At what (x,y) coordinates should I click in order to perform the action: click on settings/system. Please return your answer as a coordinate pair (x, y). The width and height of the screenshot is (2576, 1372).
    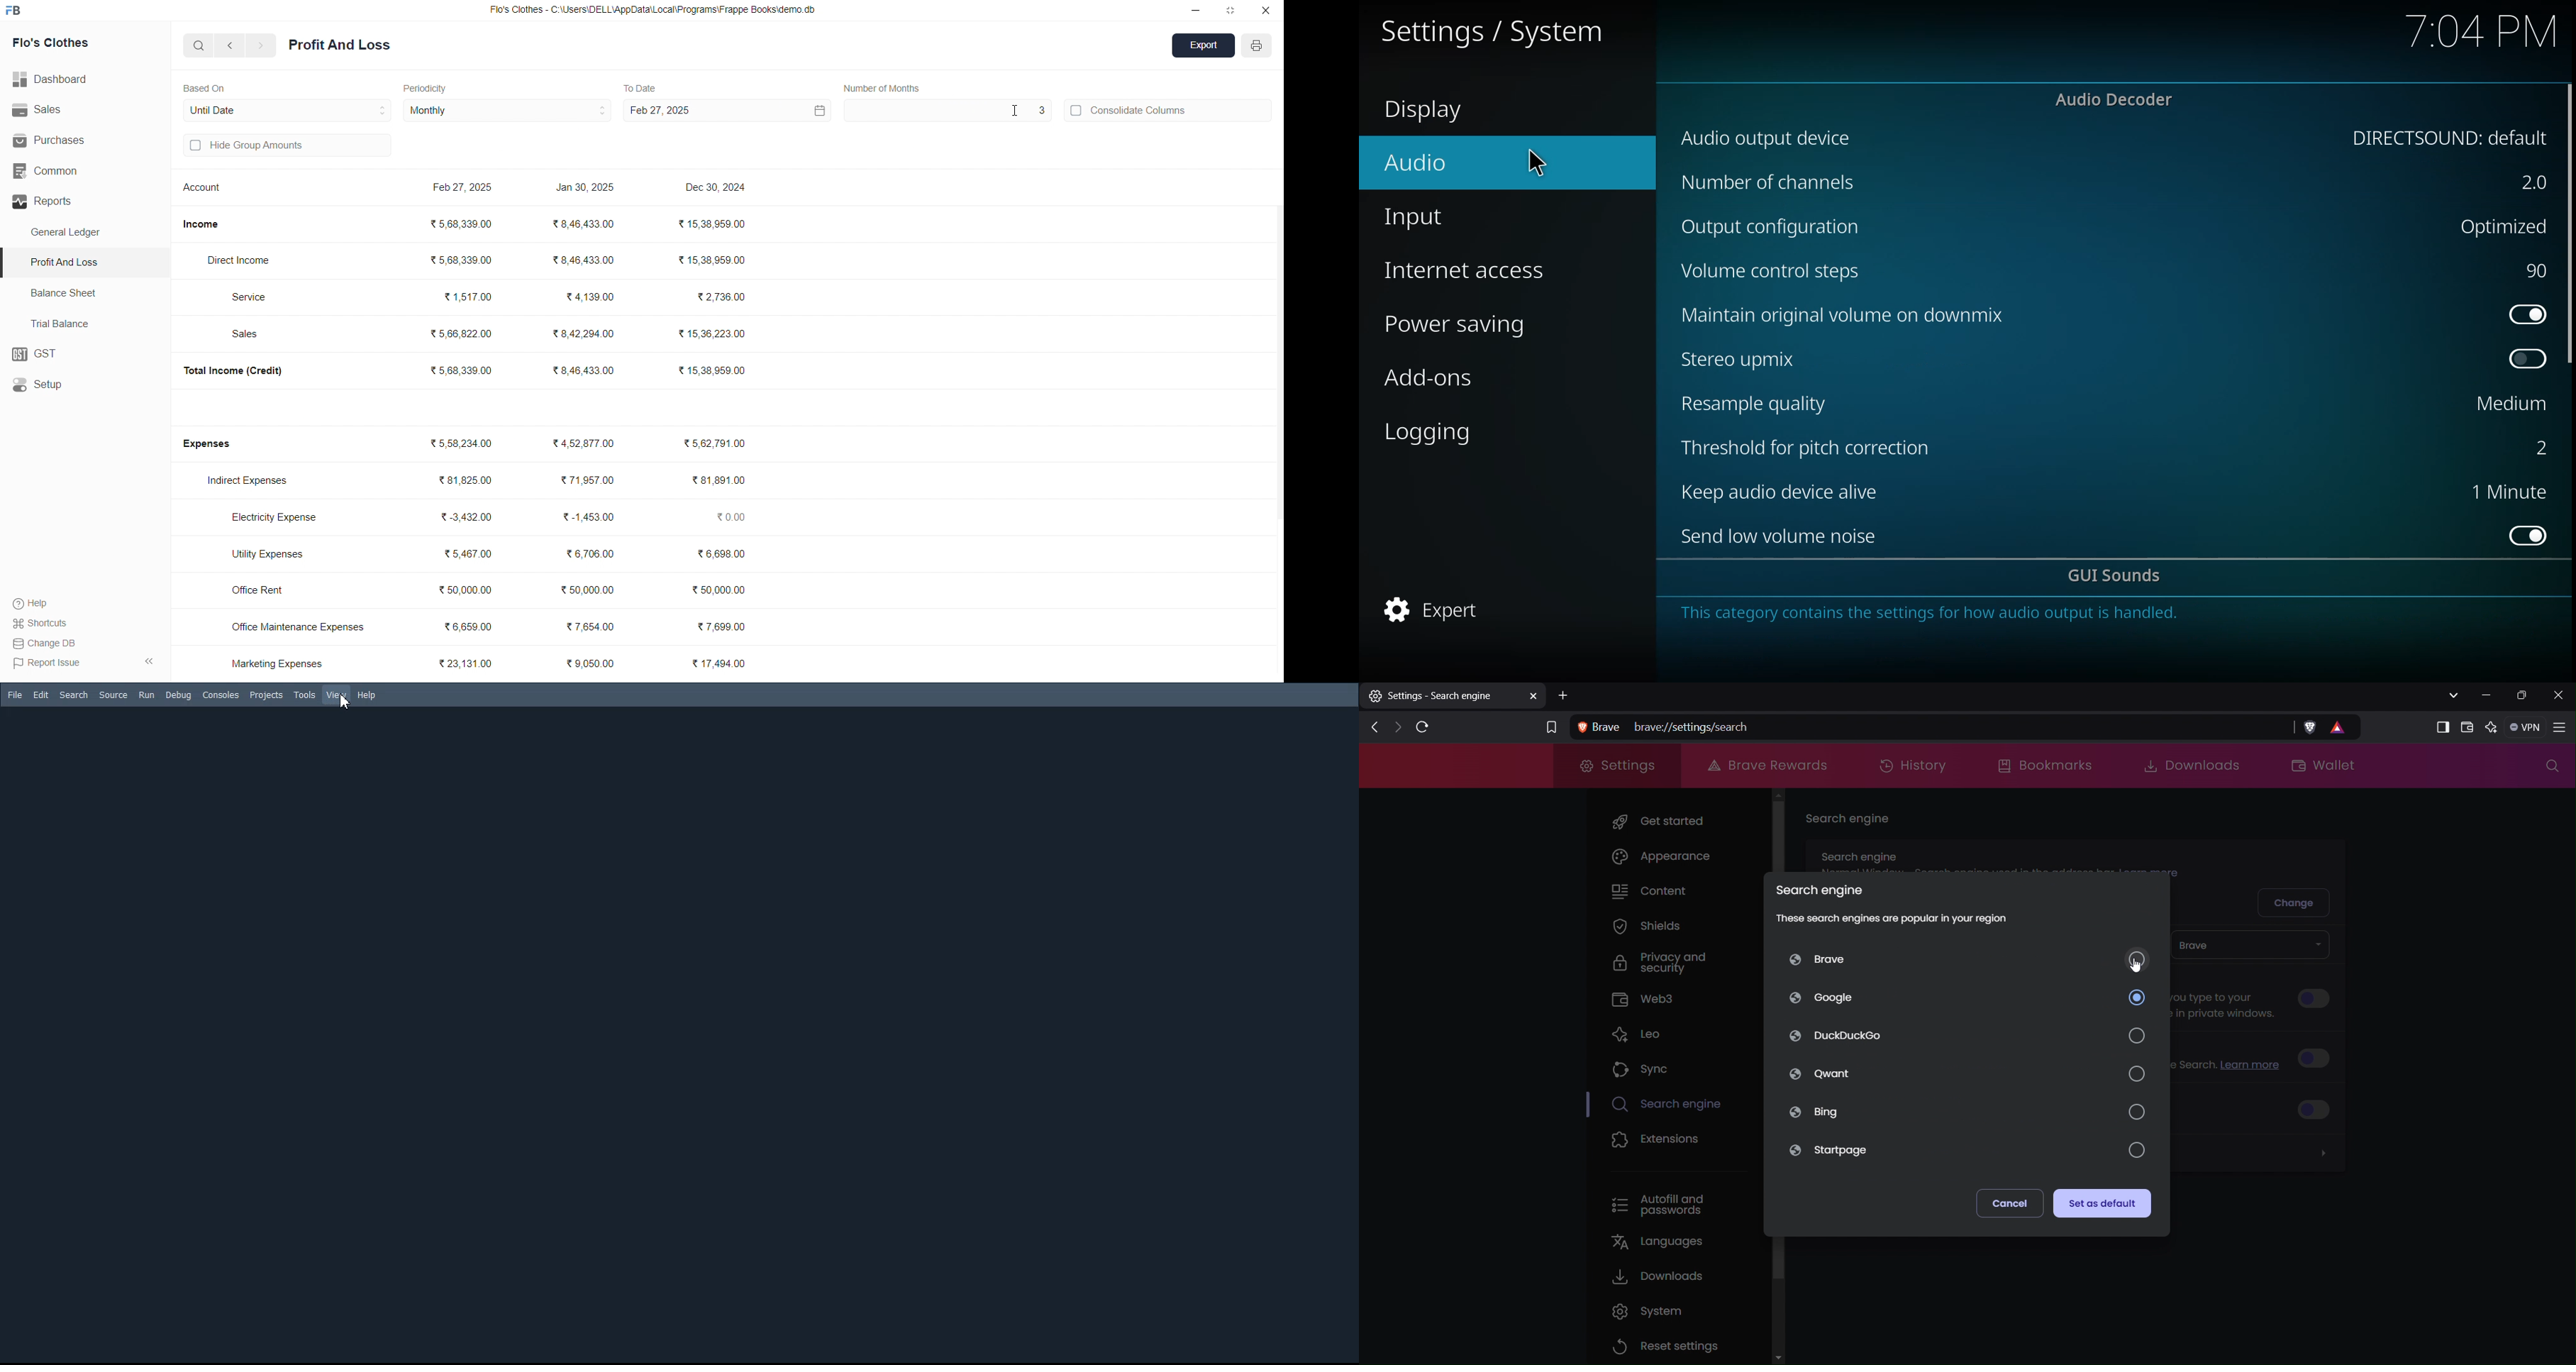
    Looking at the image, I should click on (1489, 33).